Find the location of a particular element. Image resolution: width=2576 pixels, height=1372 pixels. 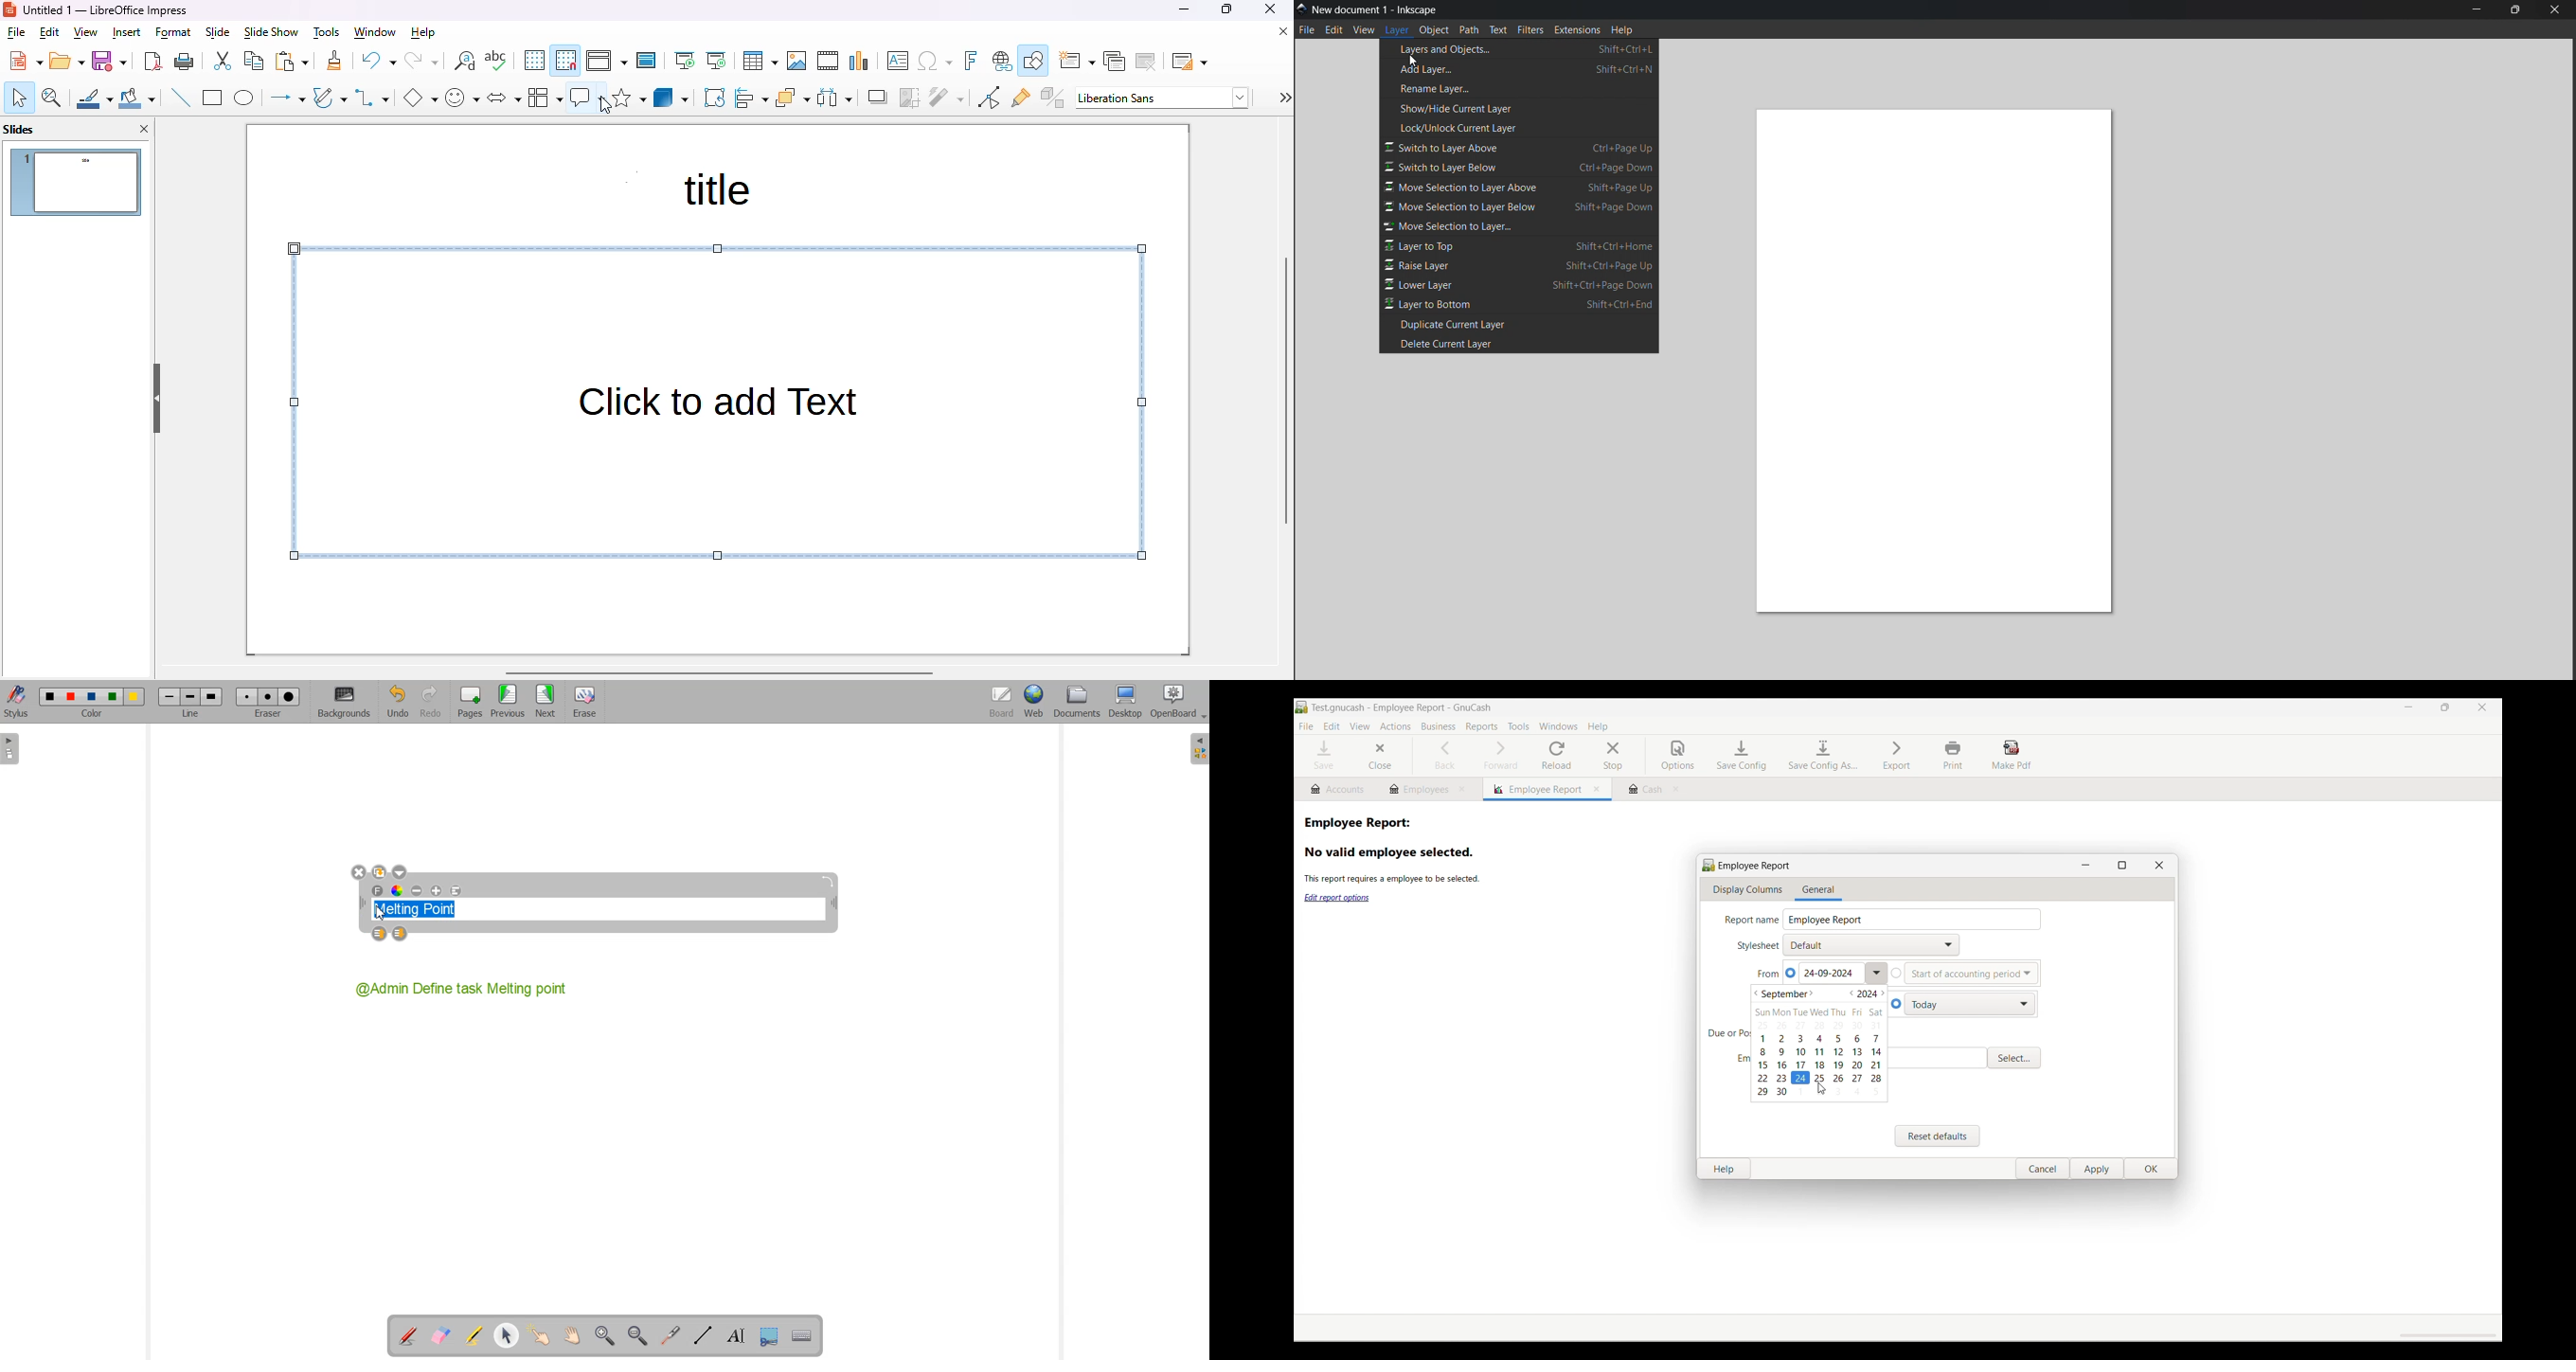

Draw lines is located at coordinates (703, 1335).